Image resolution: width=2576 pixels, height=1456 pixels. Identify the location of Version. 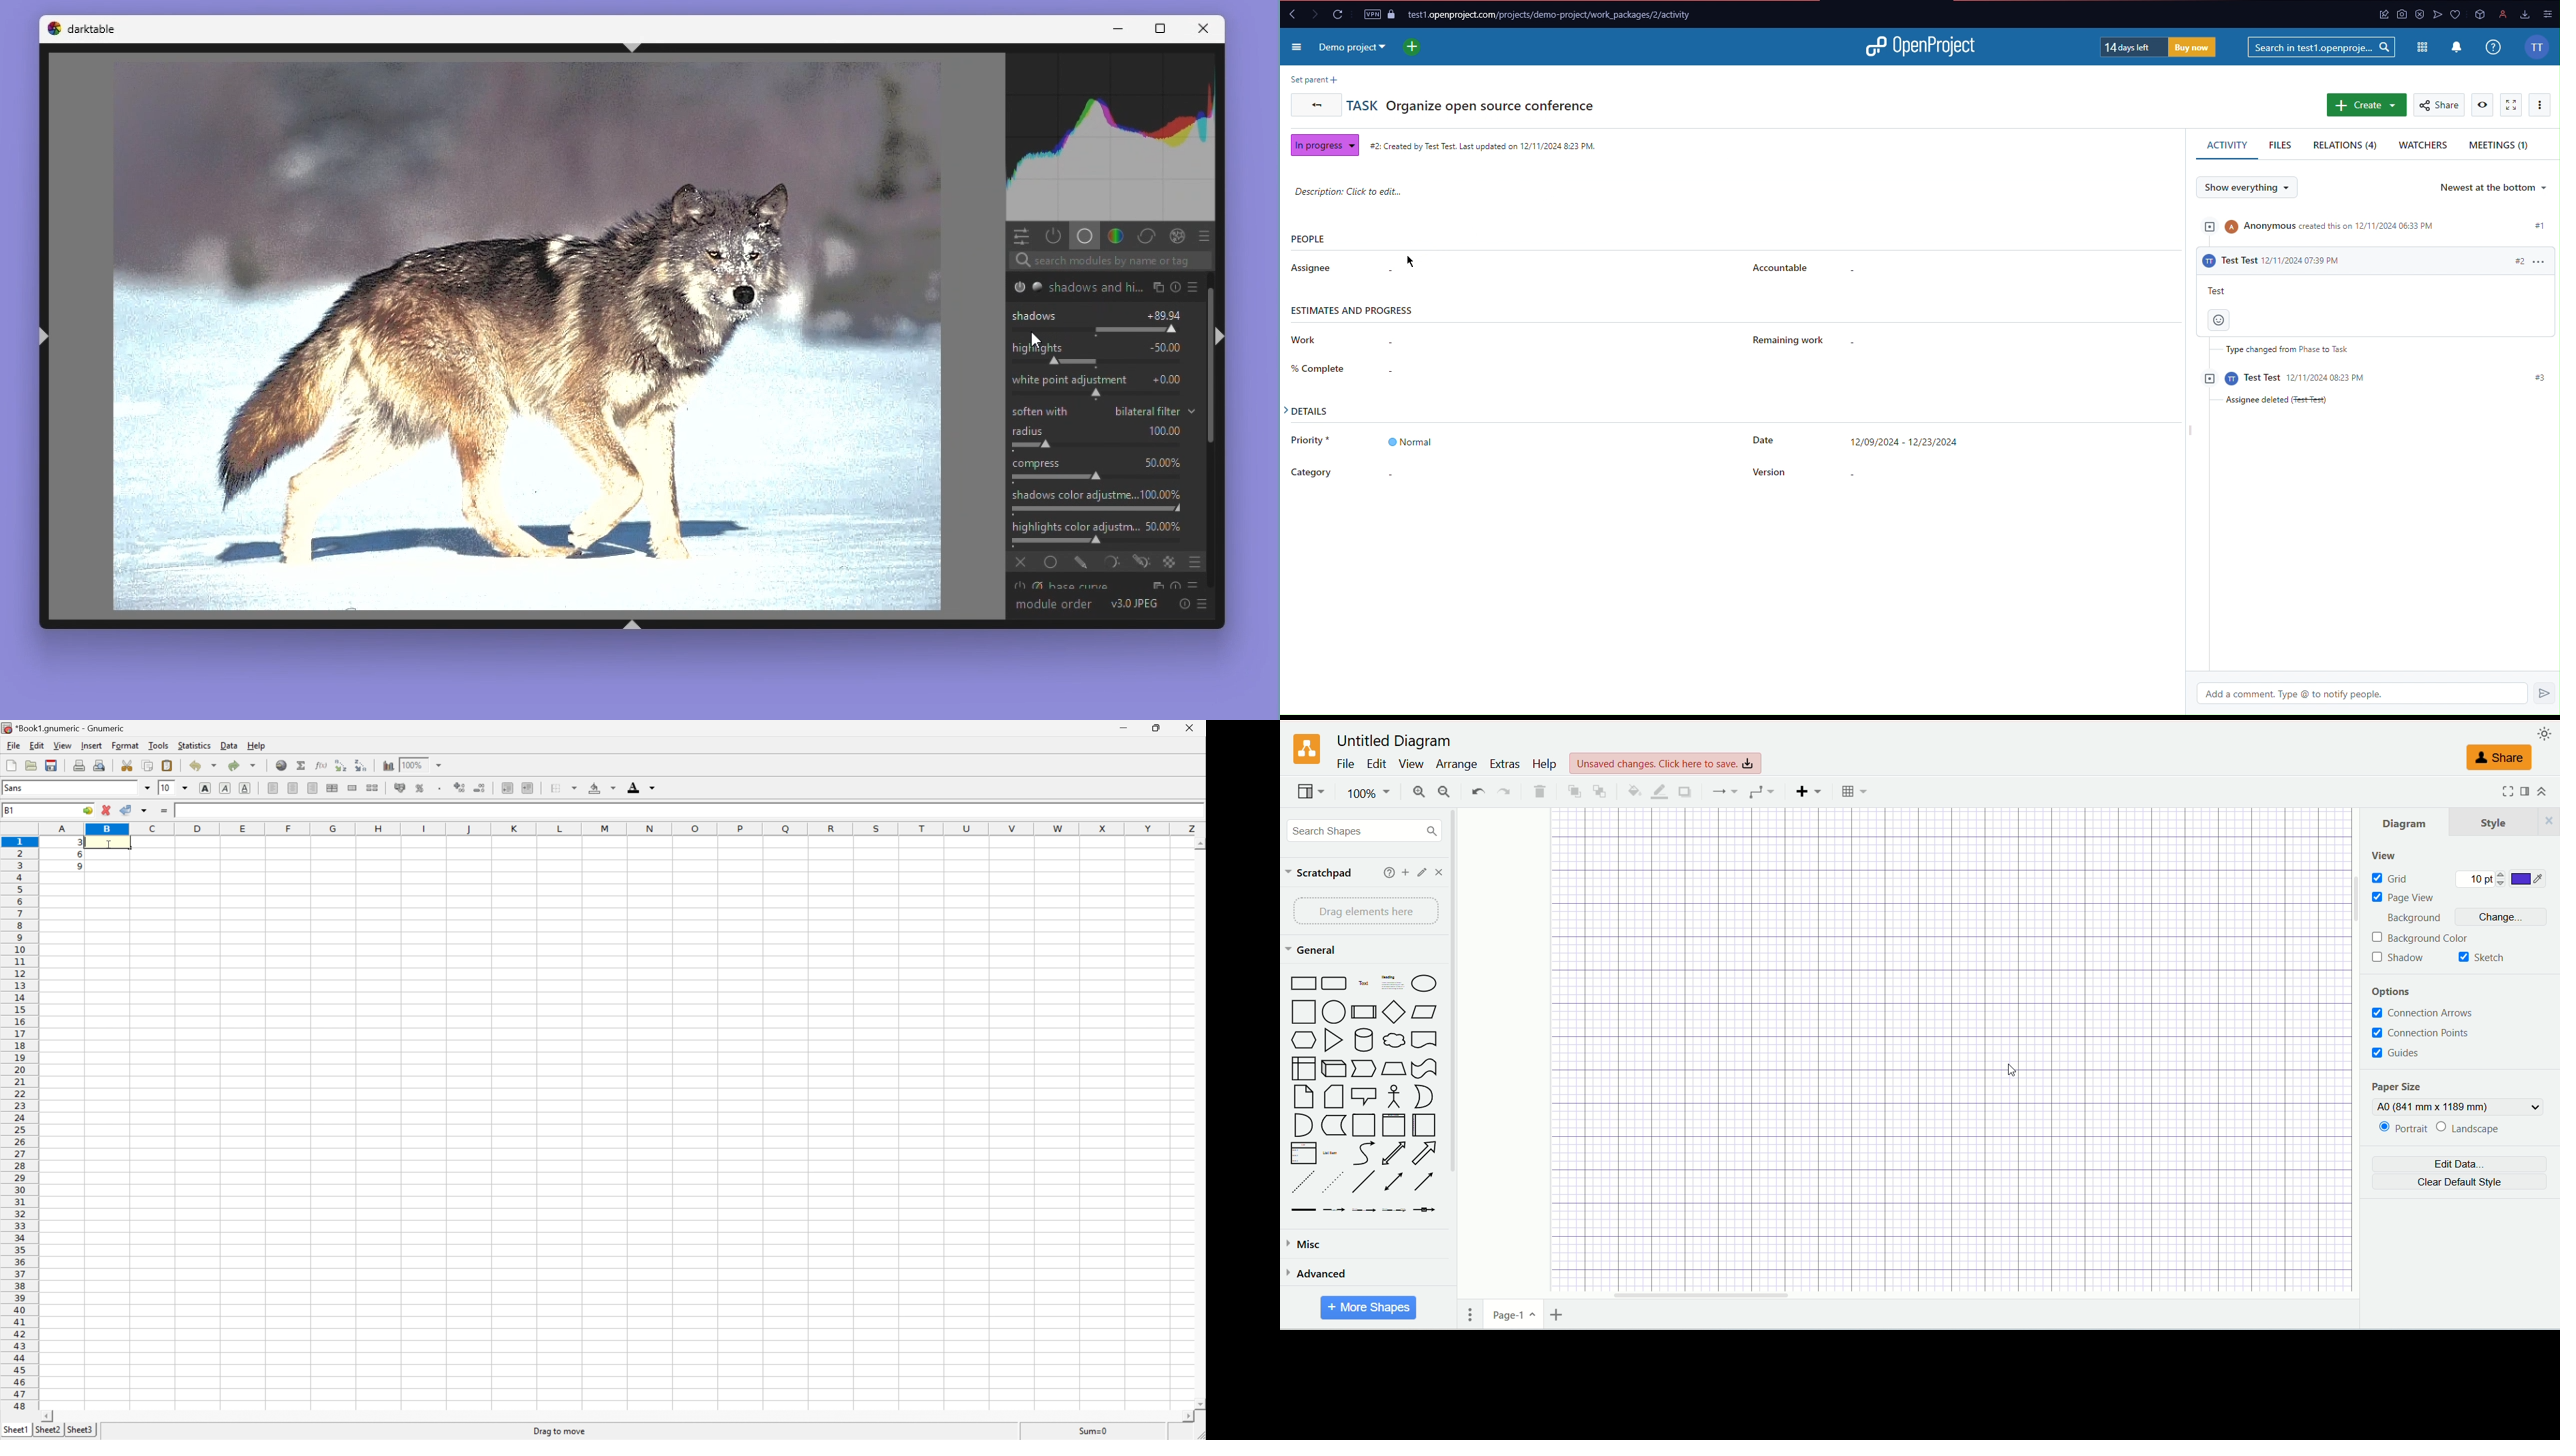
(1768, 472).